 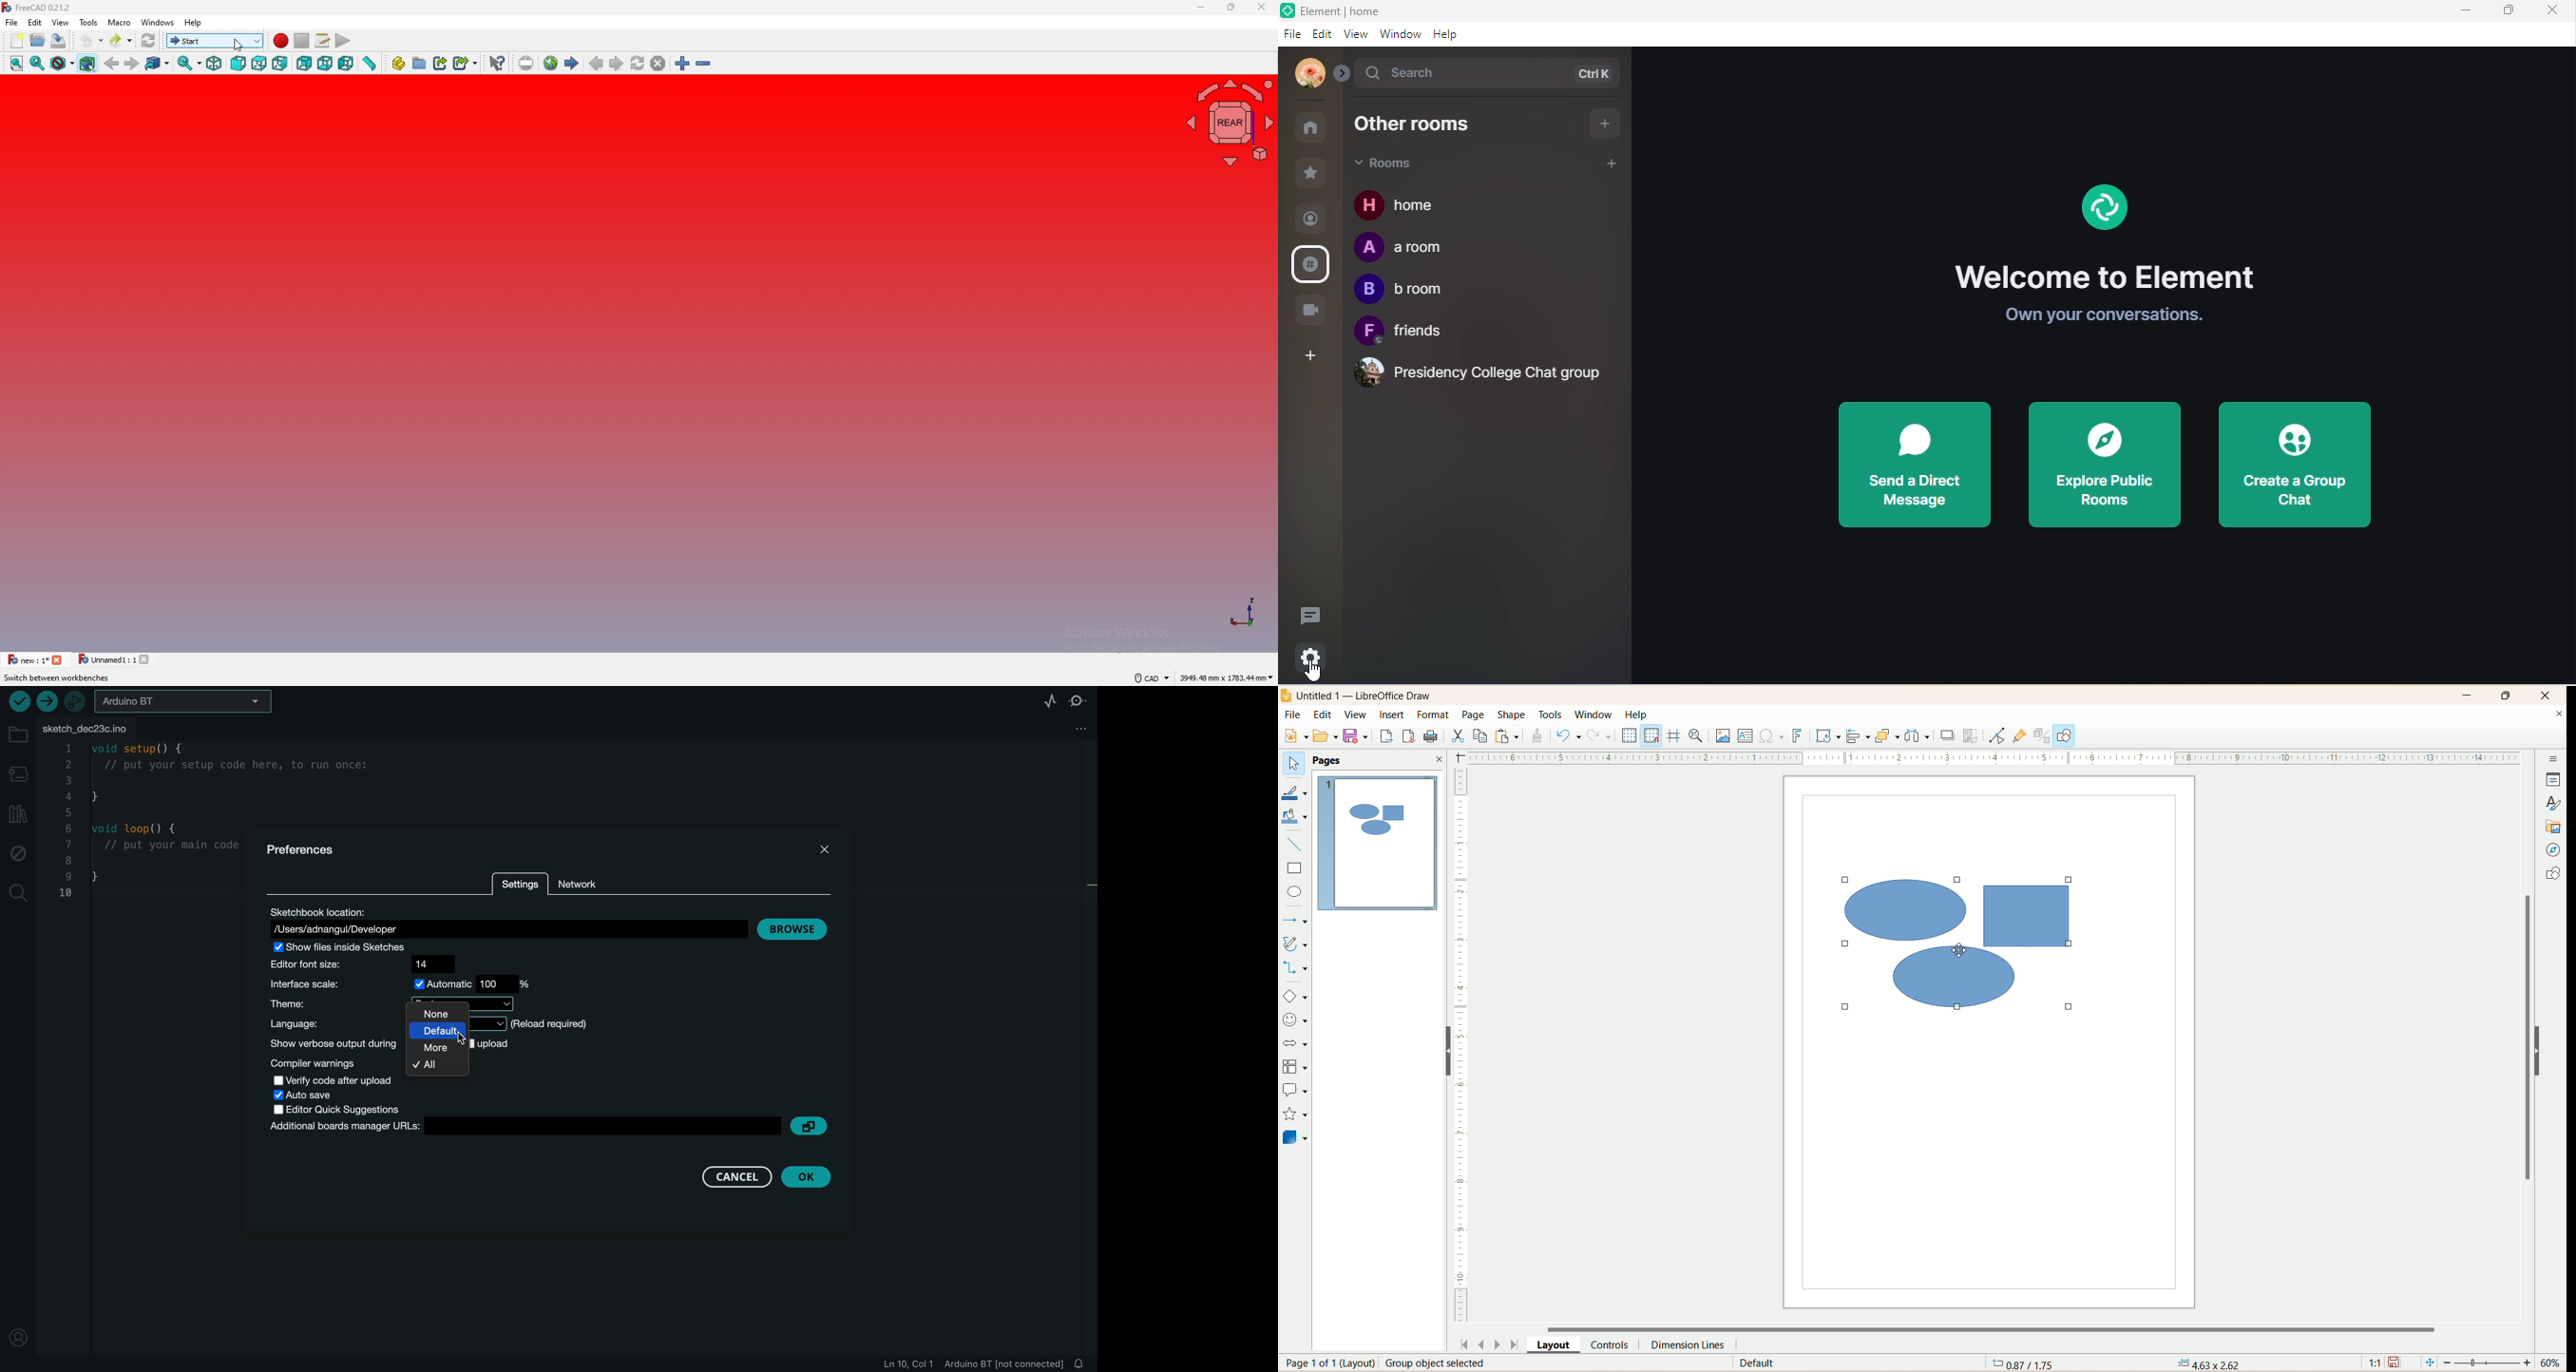 I want to click on home, so click(x=1403, y=207).